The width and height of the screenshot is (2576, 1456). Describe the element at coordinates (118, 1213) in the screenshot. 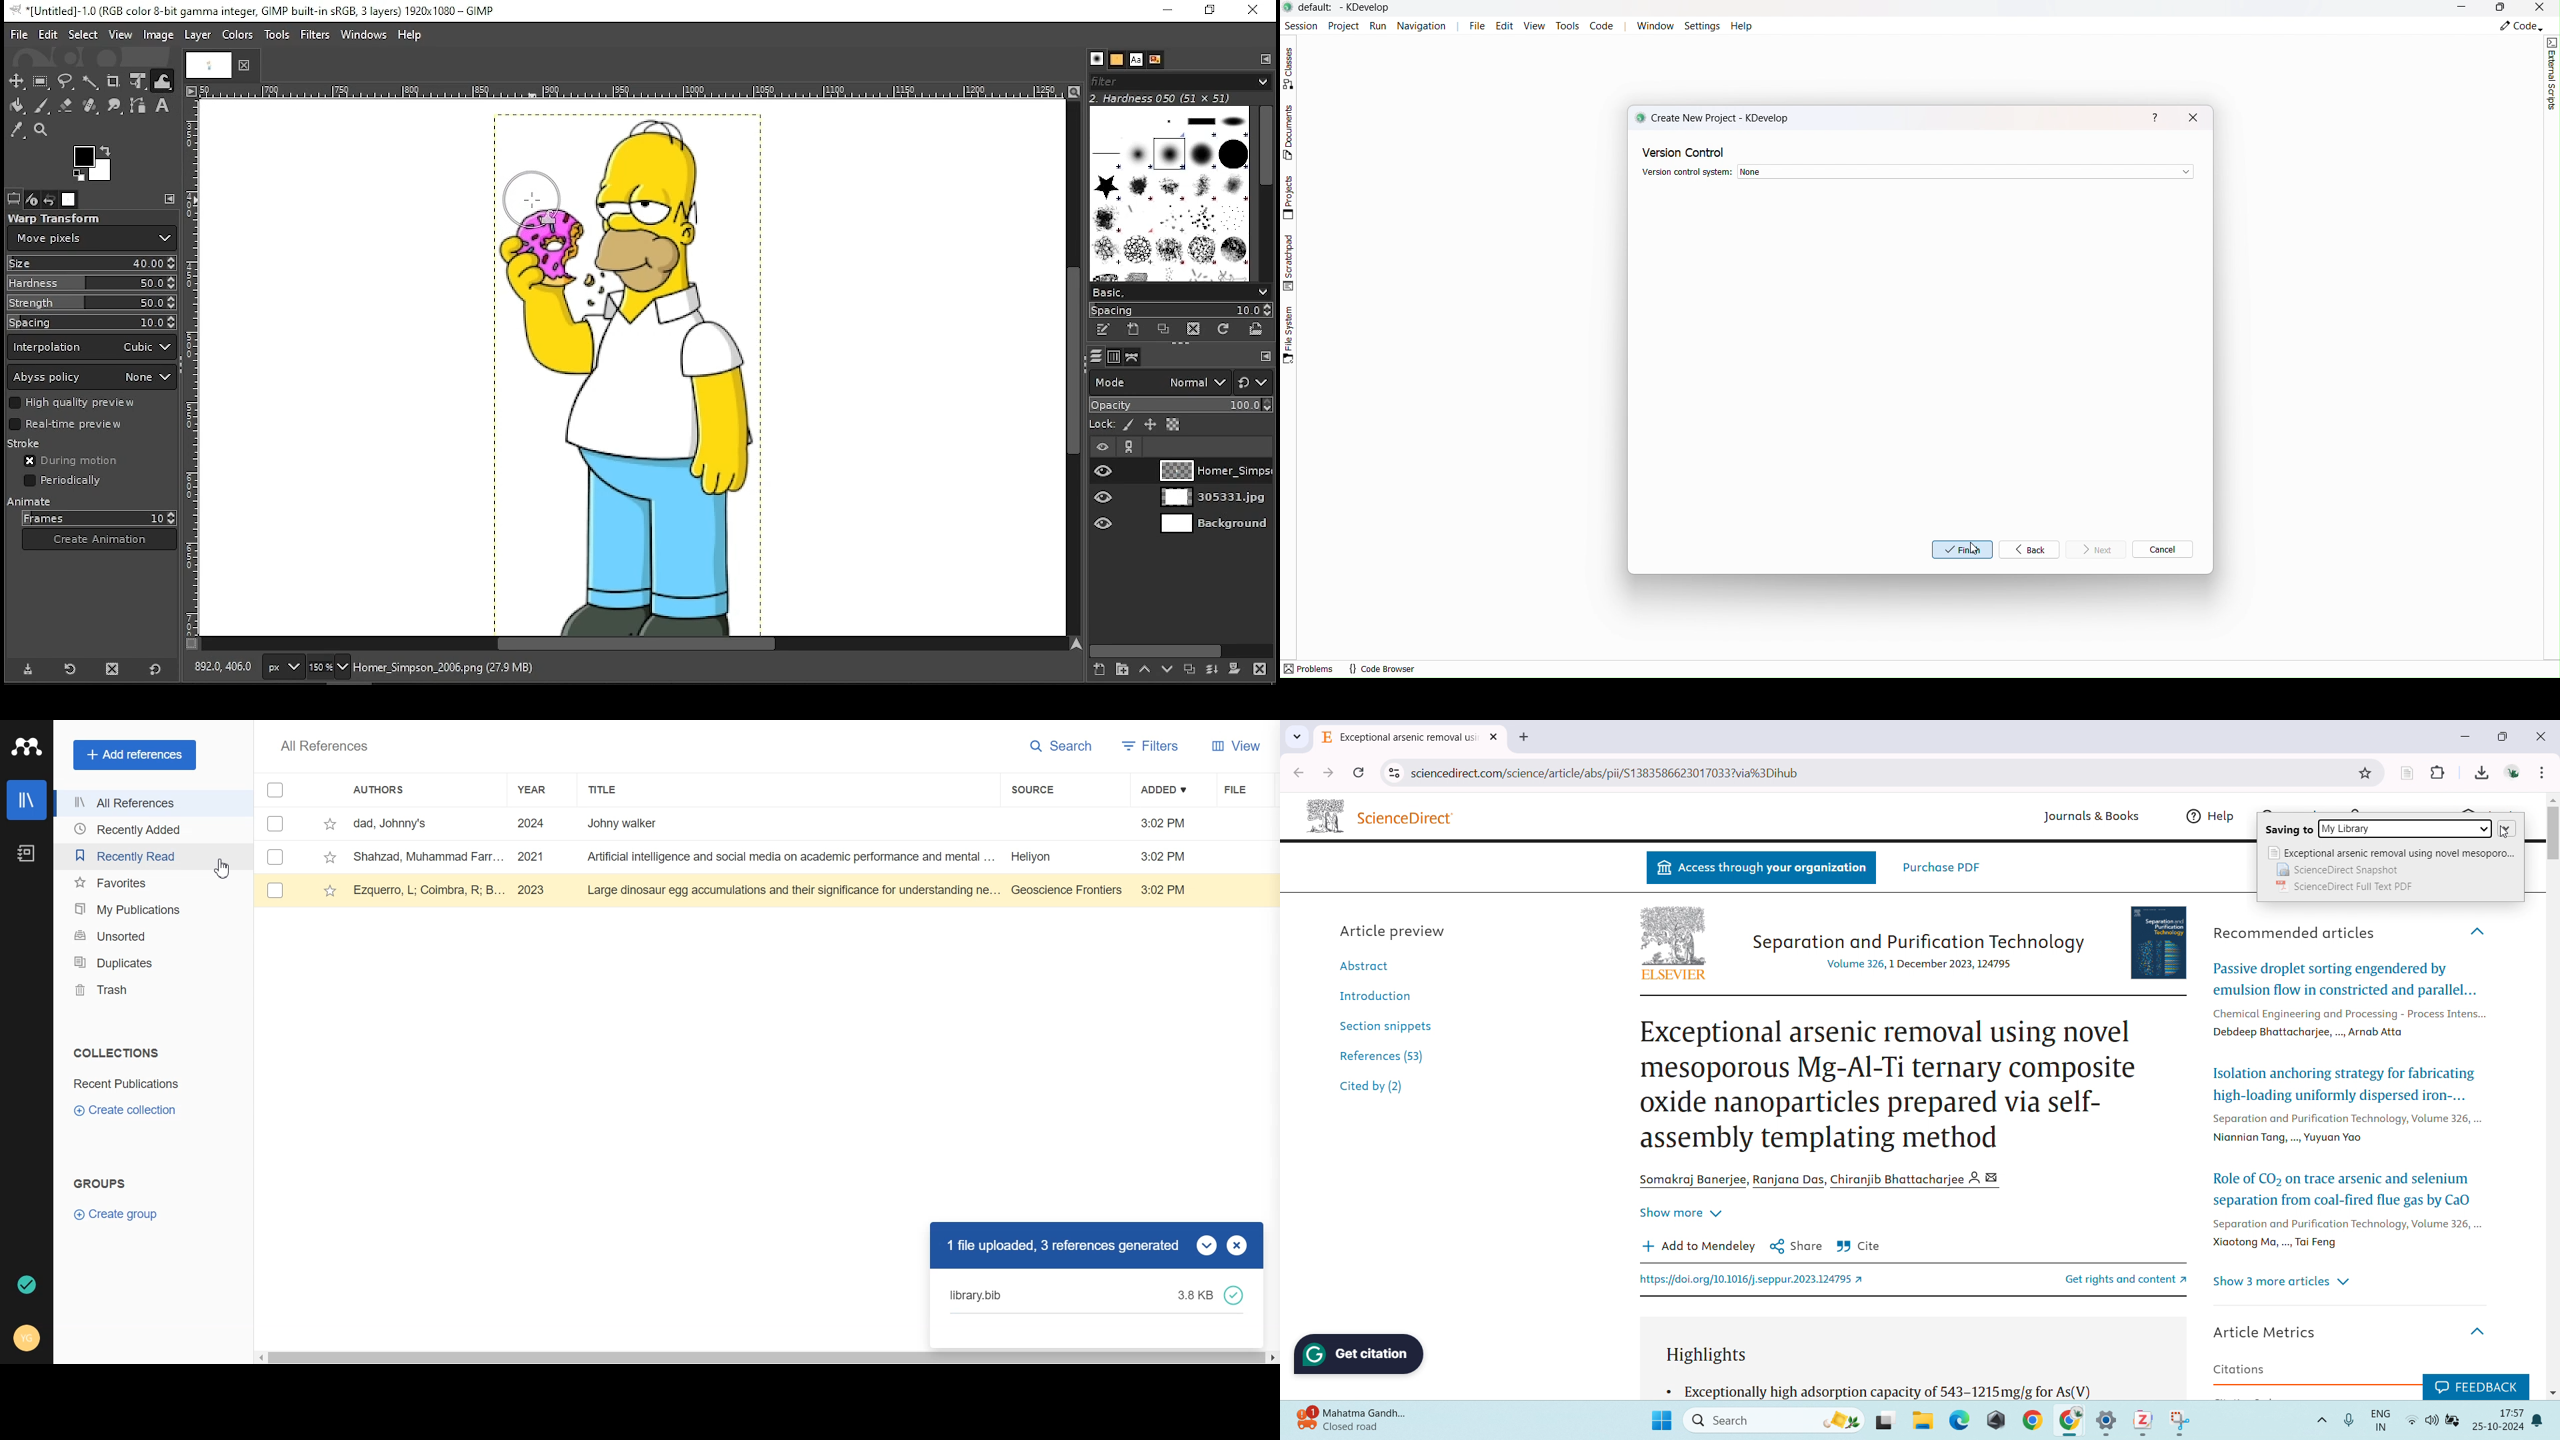

I see `Create Group` at that location.